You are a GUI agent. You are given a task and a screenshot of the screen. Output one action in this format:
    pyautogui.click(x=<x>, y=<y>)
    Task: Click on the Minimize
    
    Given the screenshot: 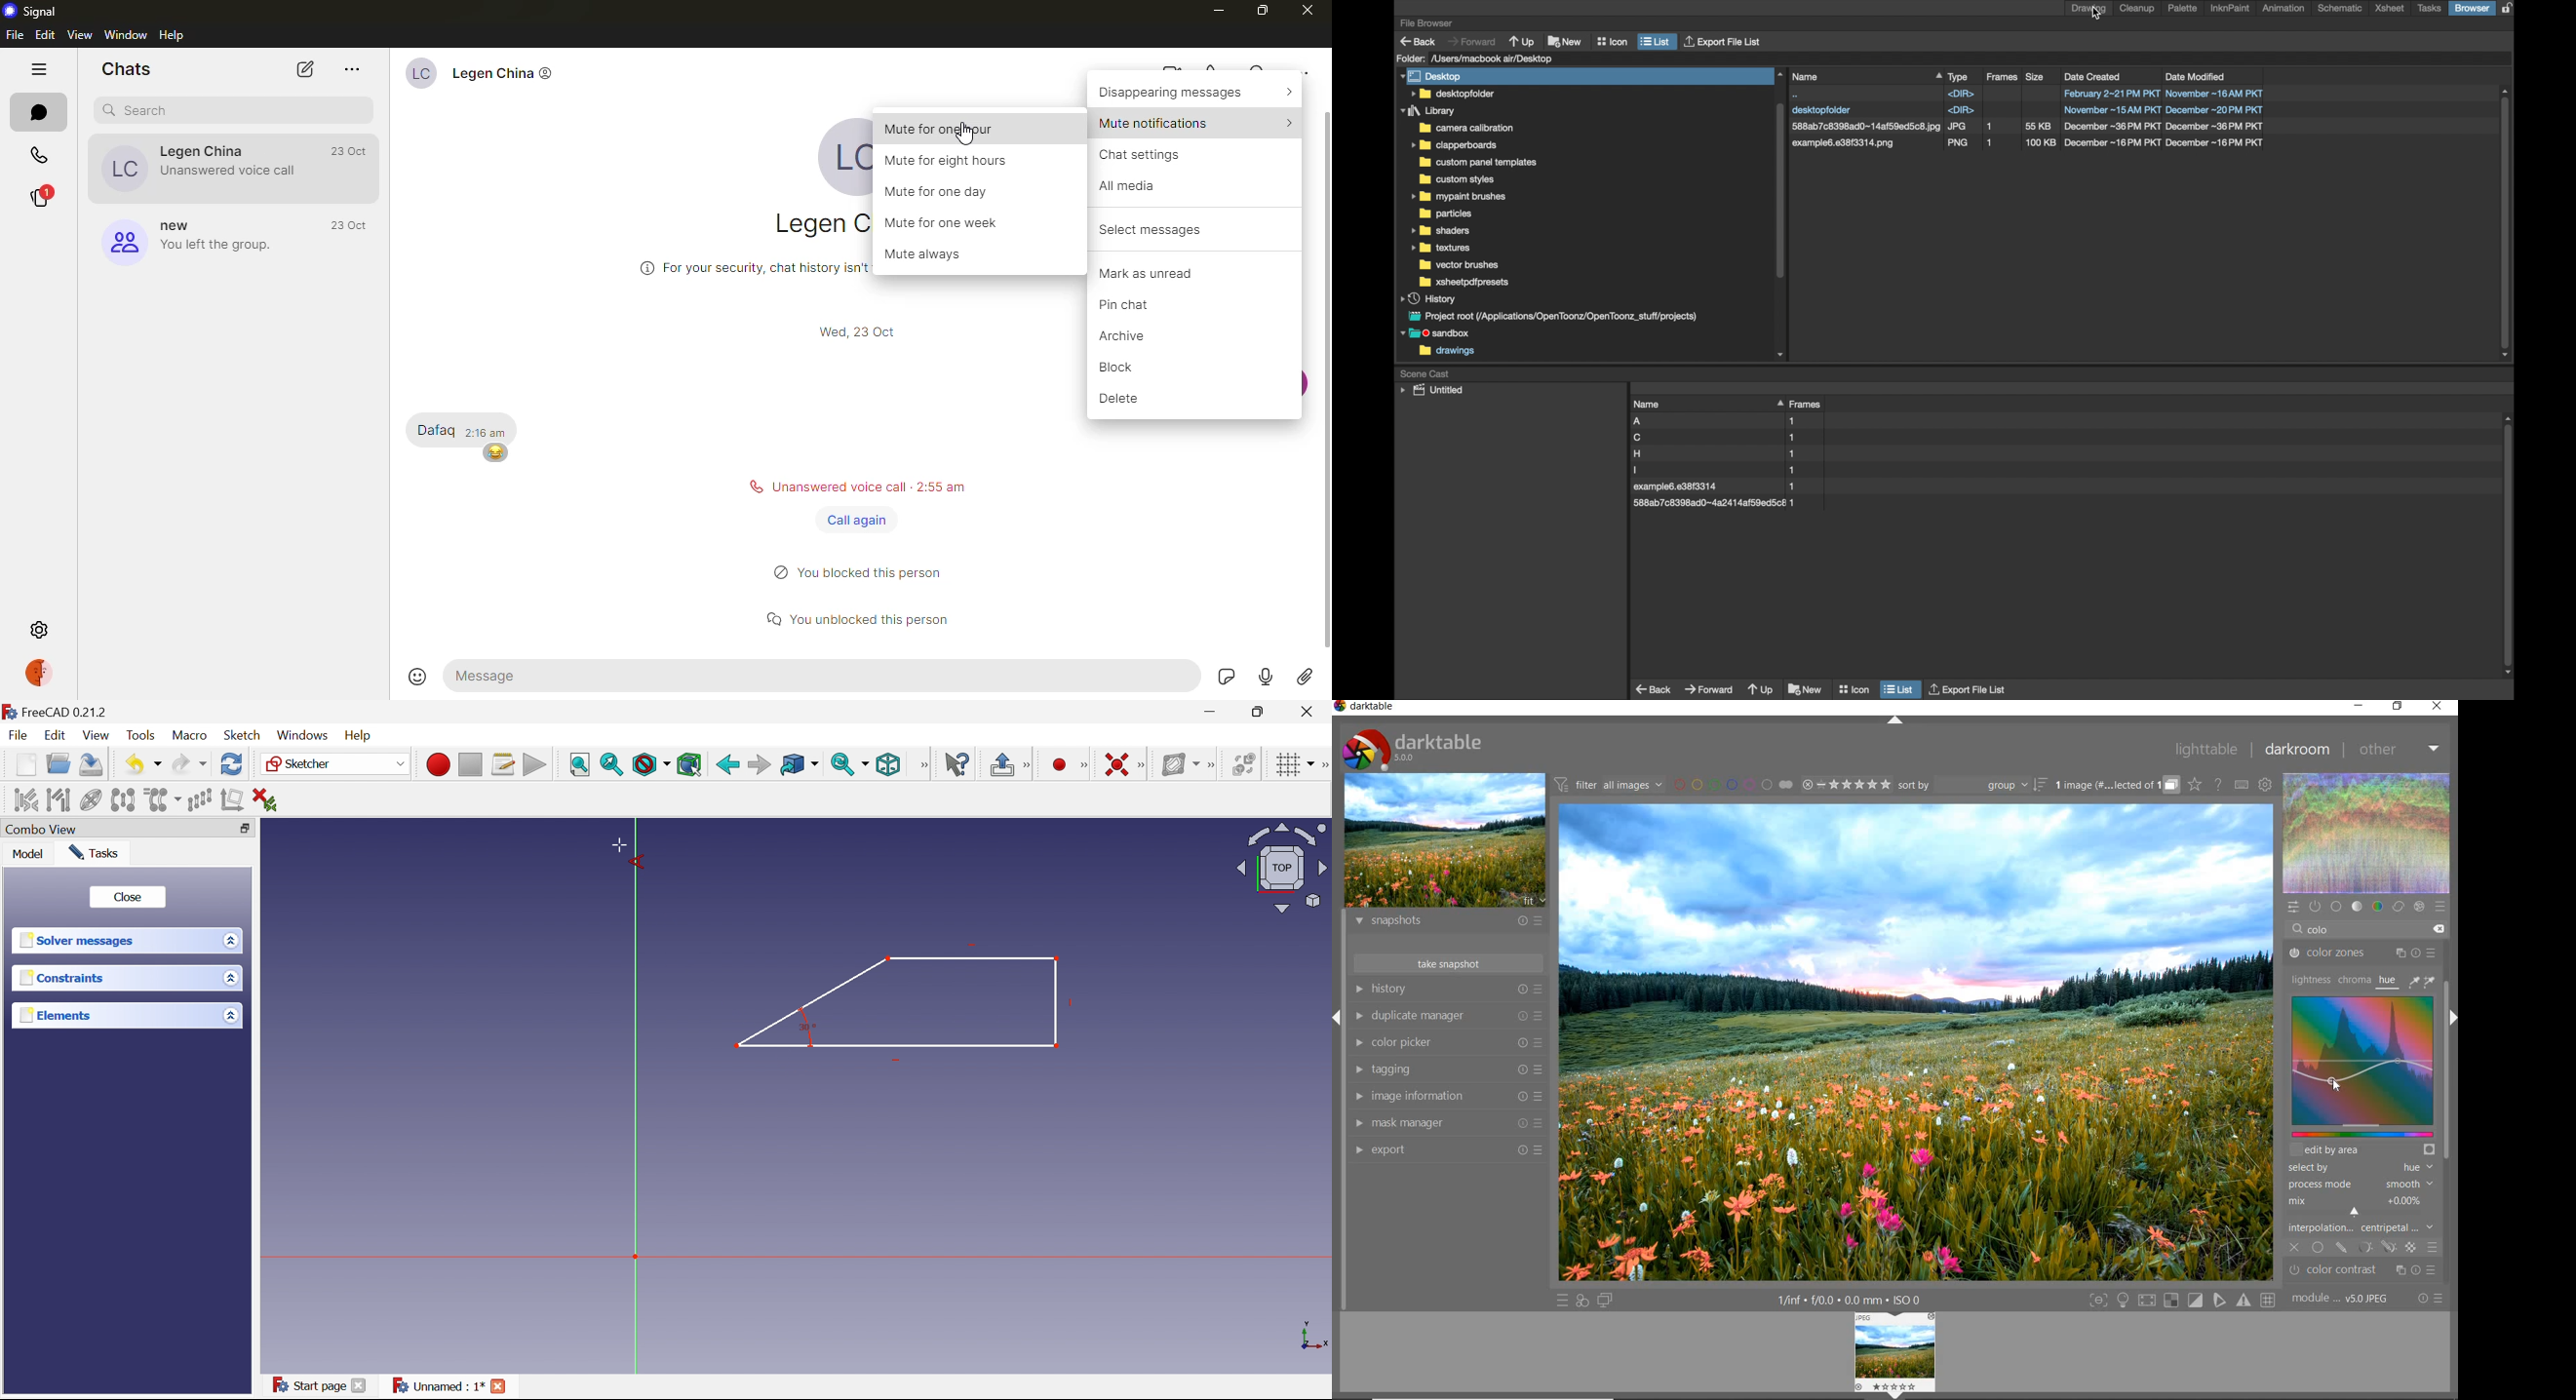 What is the action you would take?
    pyautogui.click(x=1210, y=713)
    